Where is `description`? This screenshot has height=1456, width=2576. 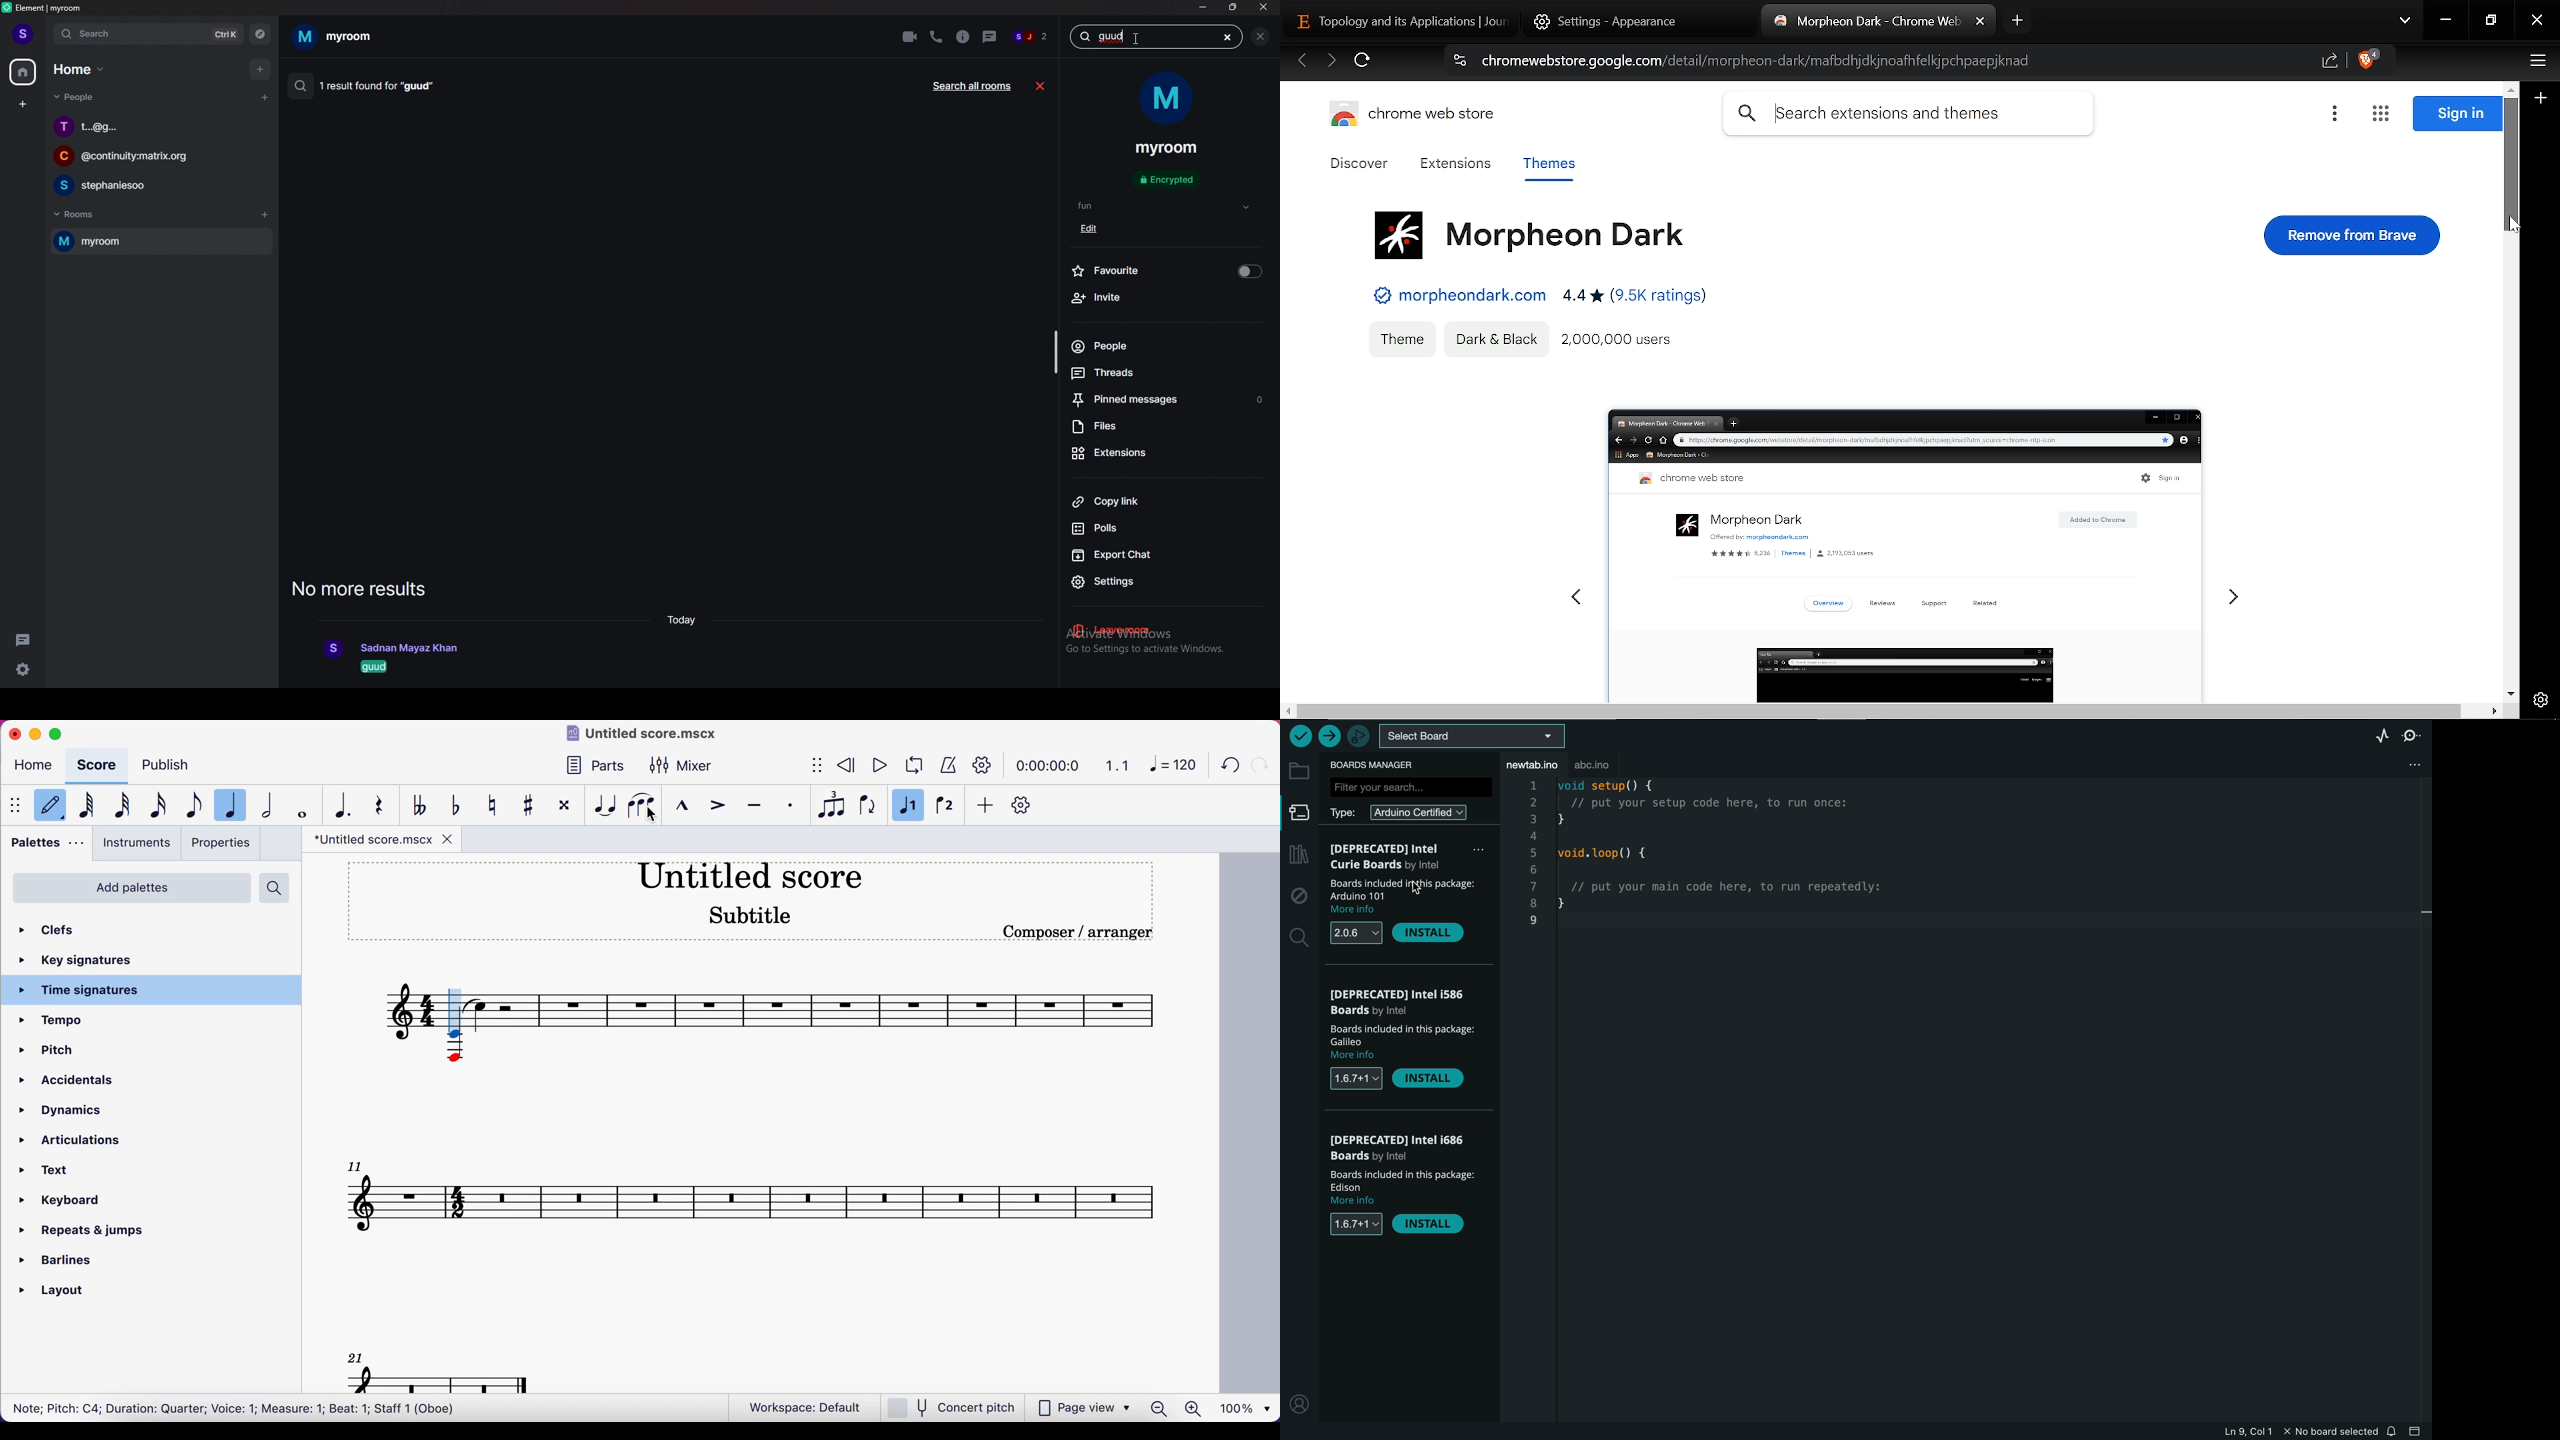
description is located at coordinates (1403, 1188).